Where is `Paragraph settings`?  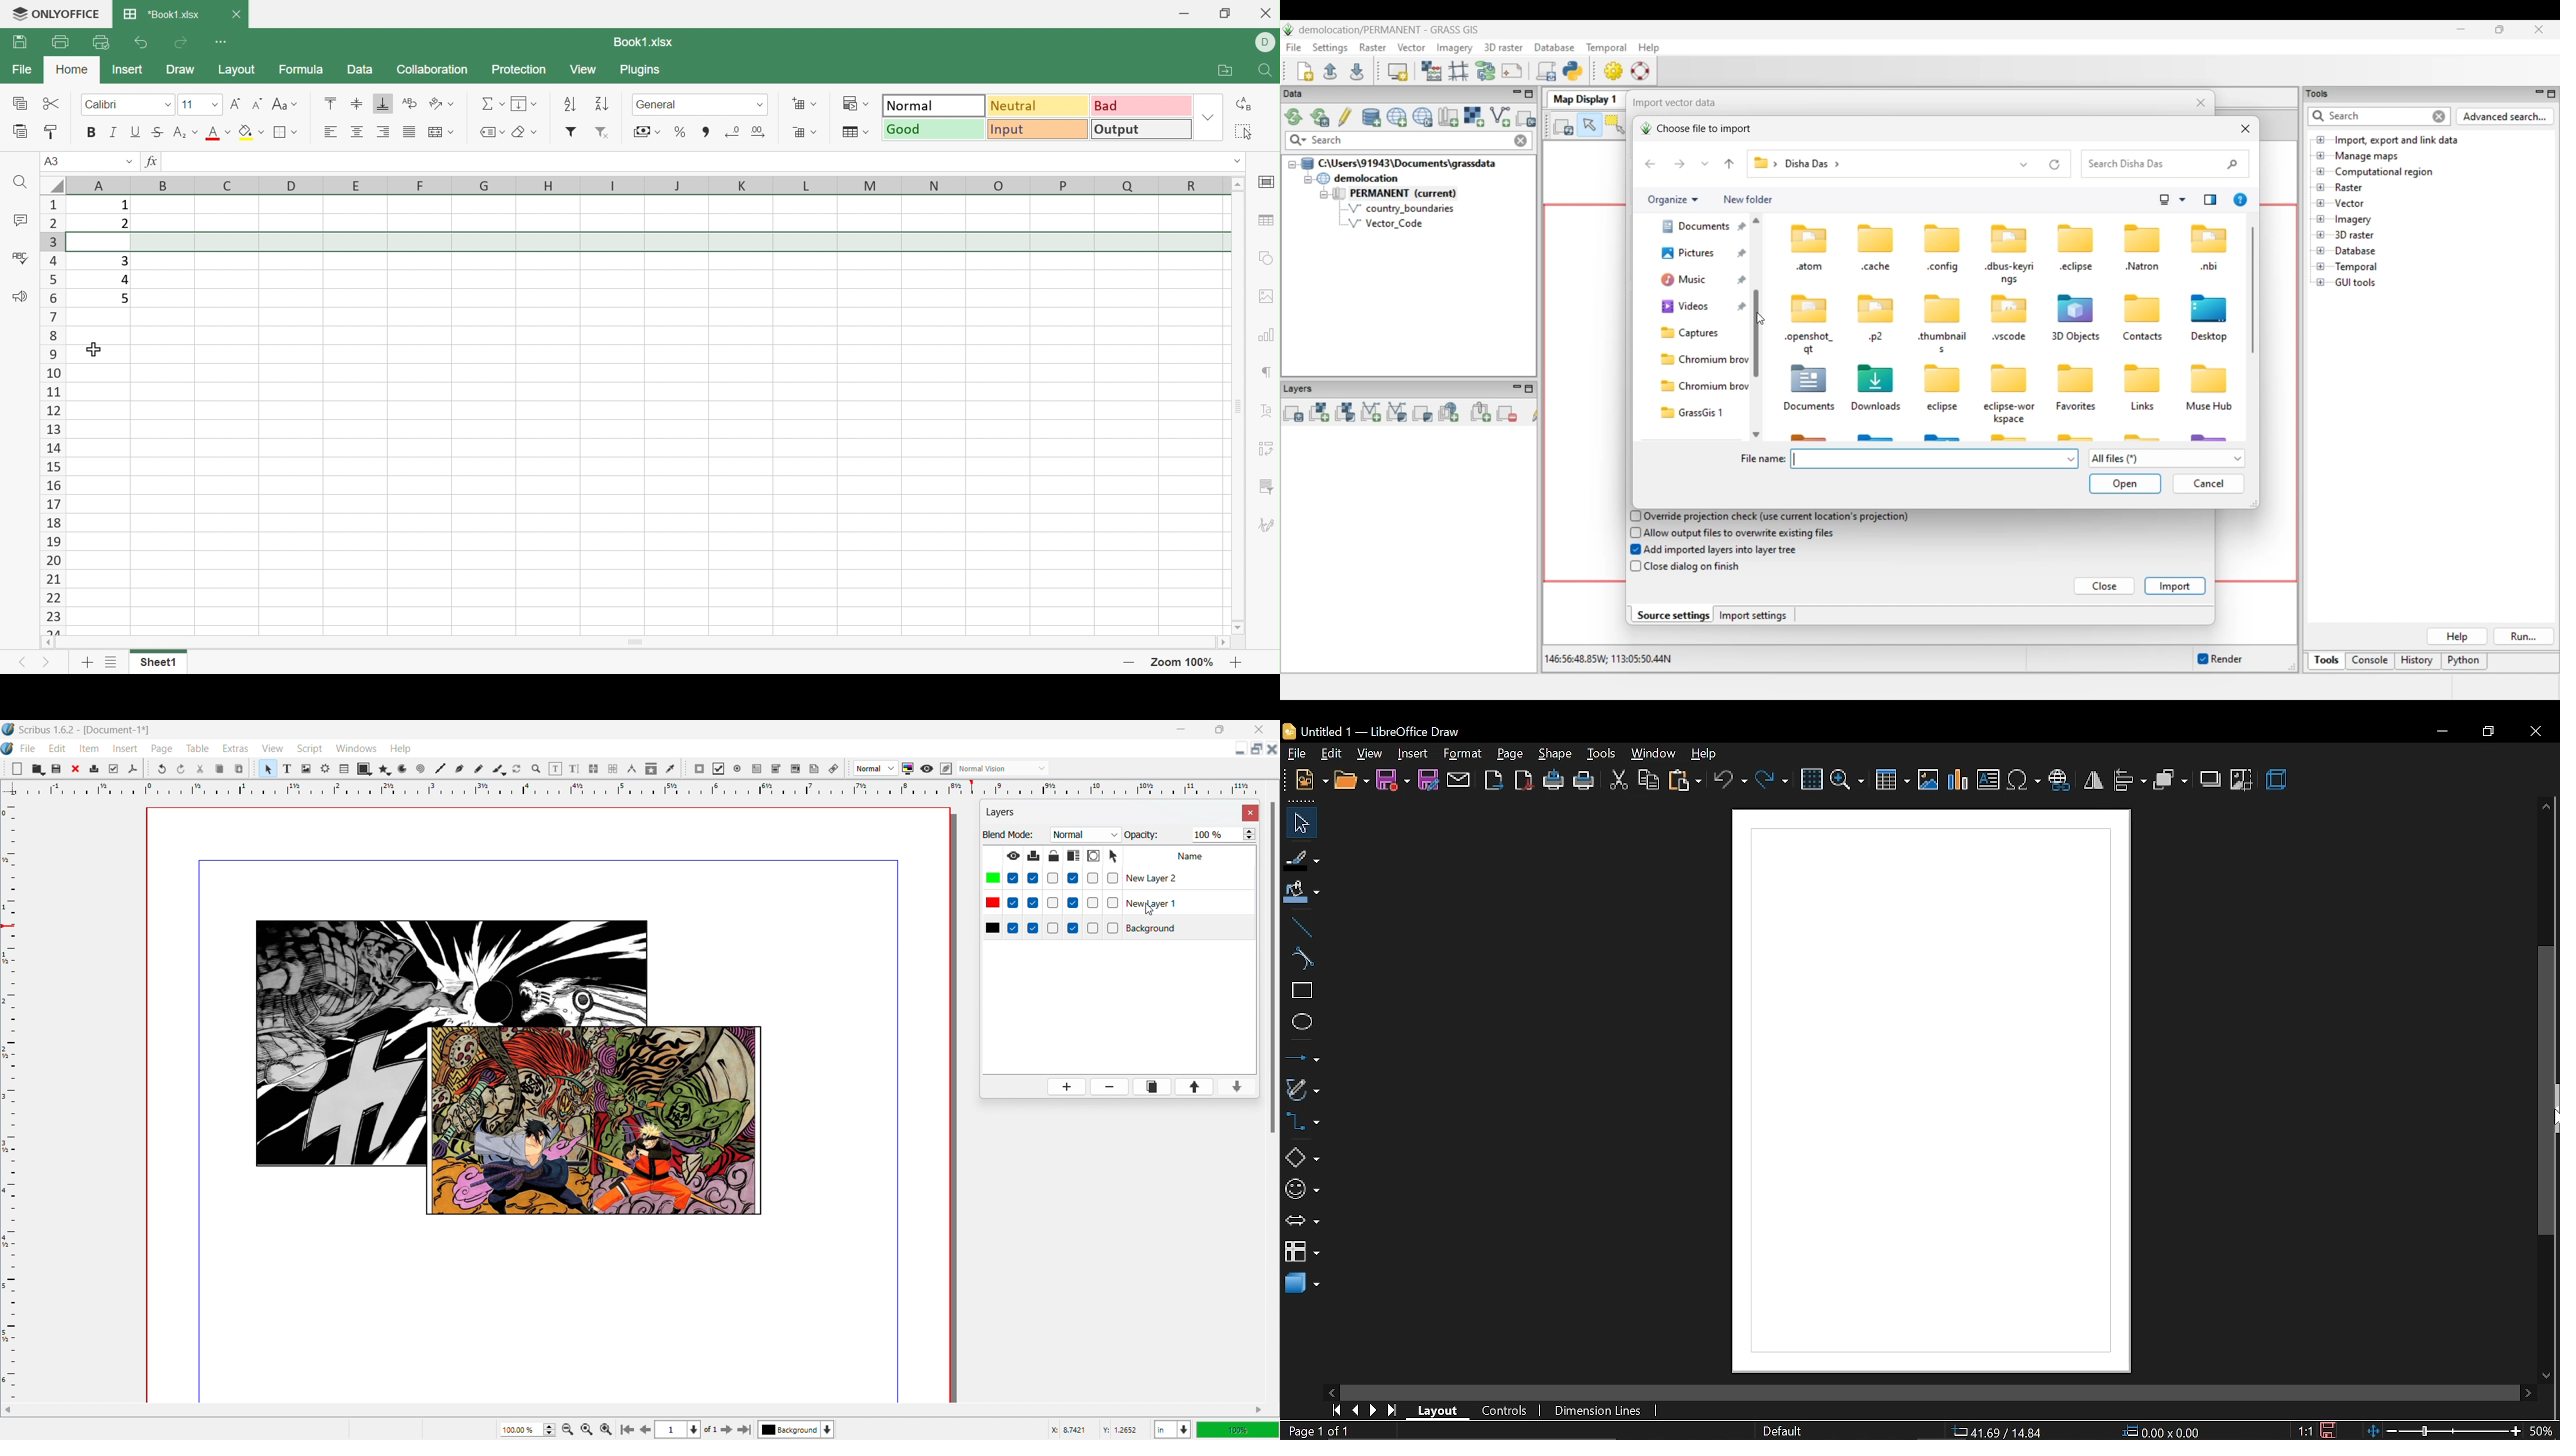 Paragraph settings is located at coordinates (1265, 370).